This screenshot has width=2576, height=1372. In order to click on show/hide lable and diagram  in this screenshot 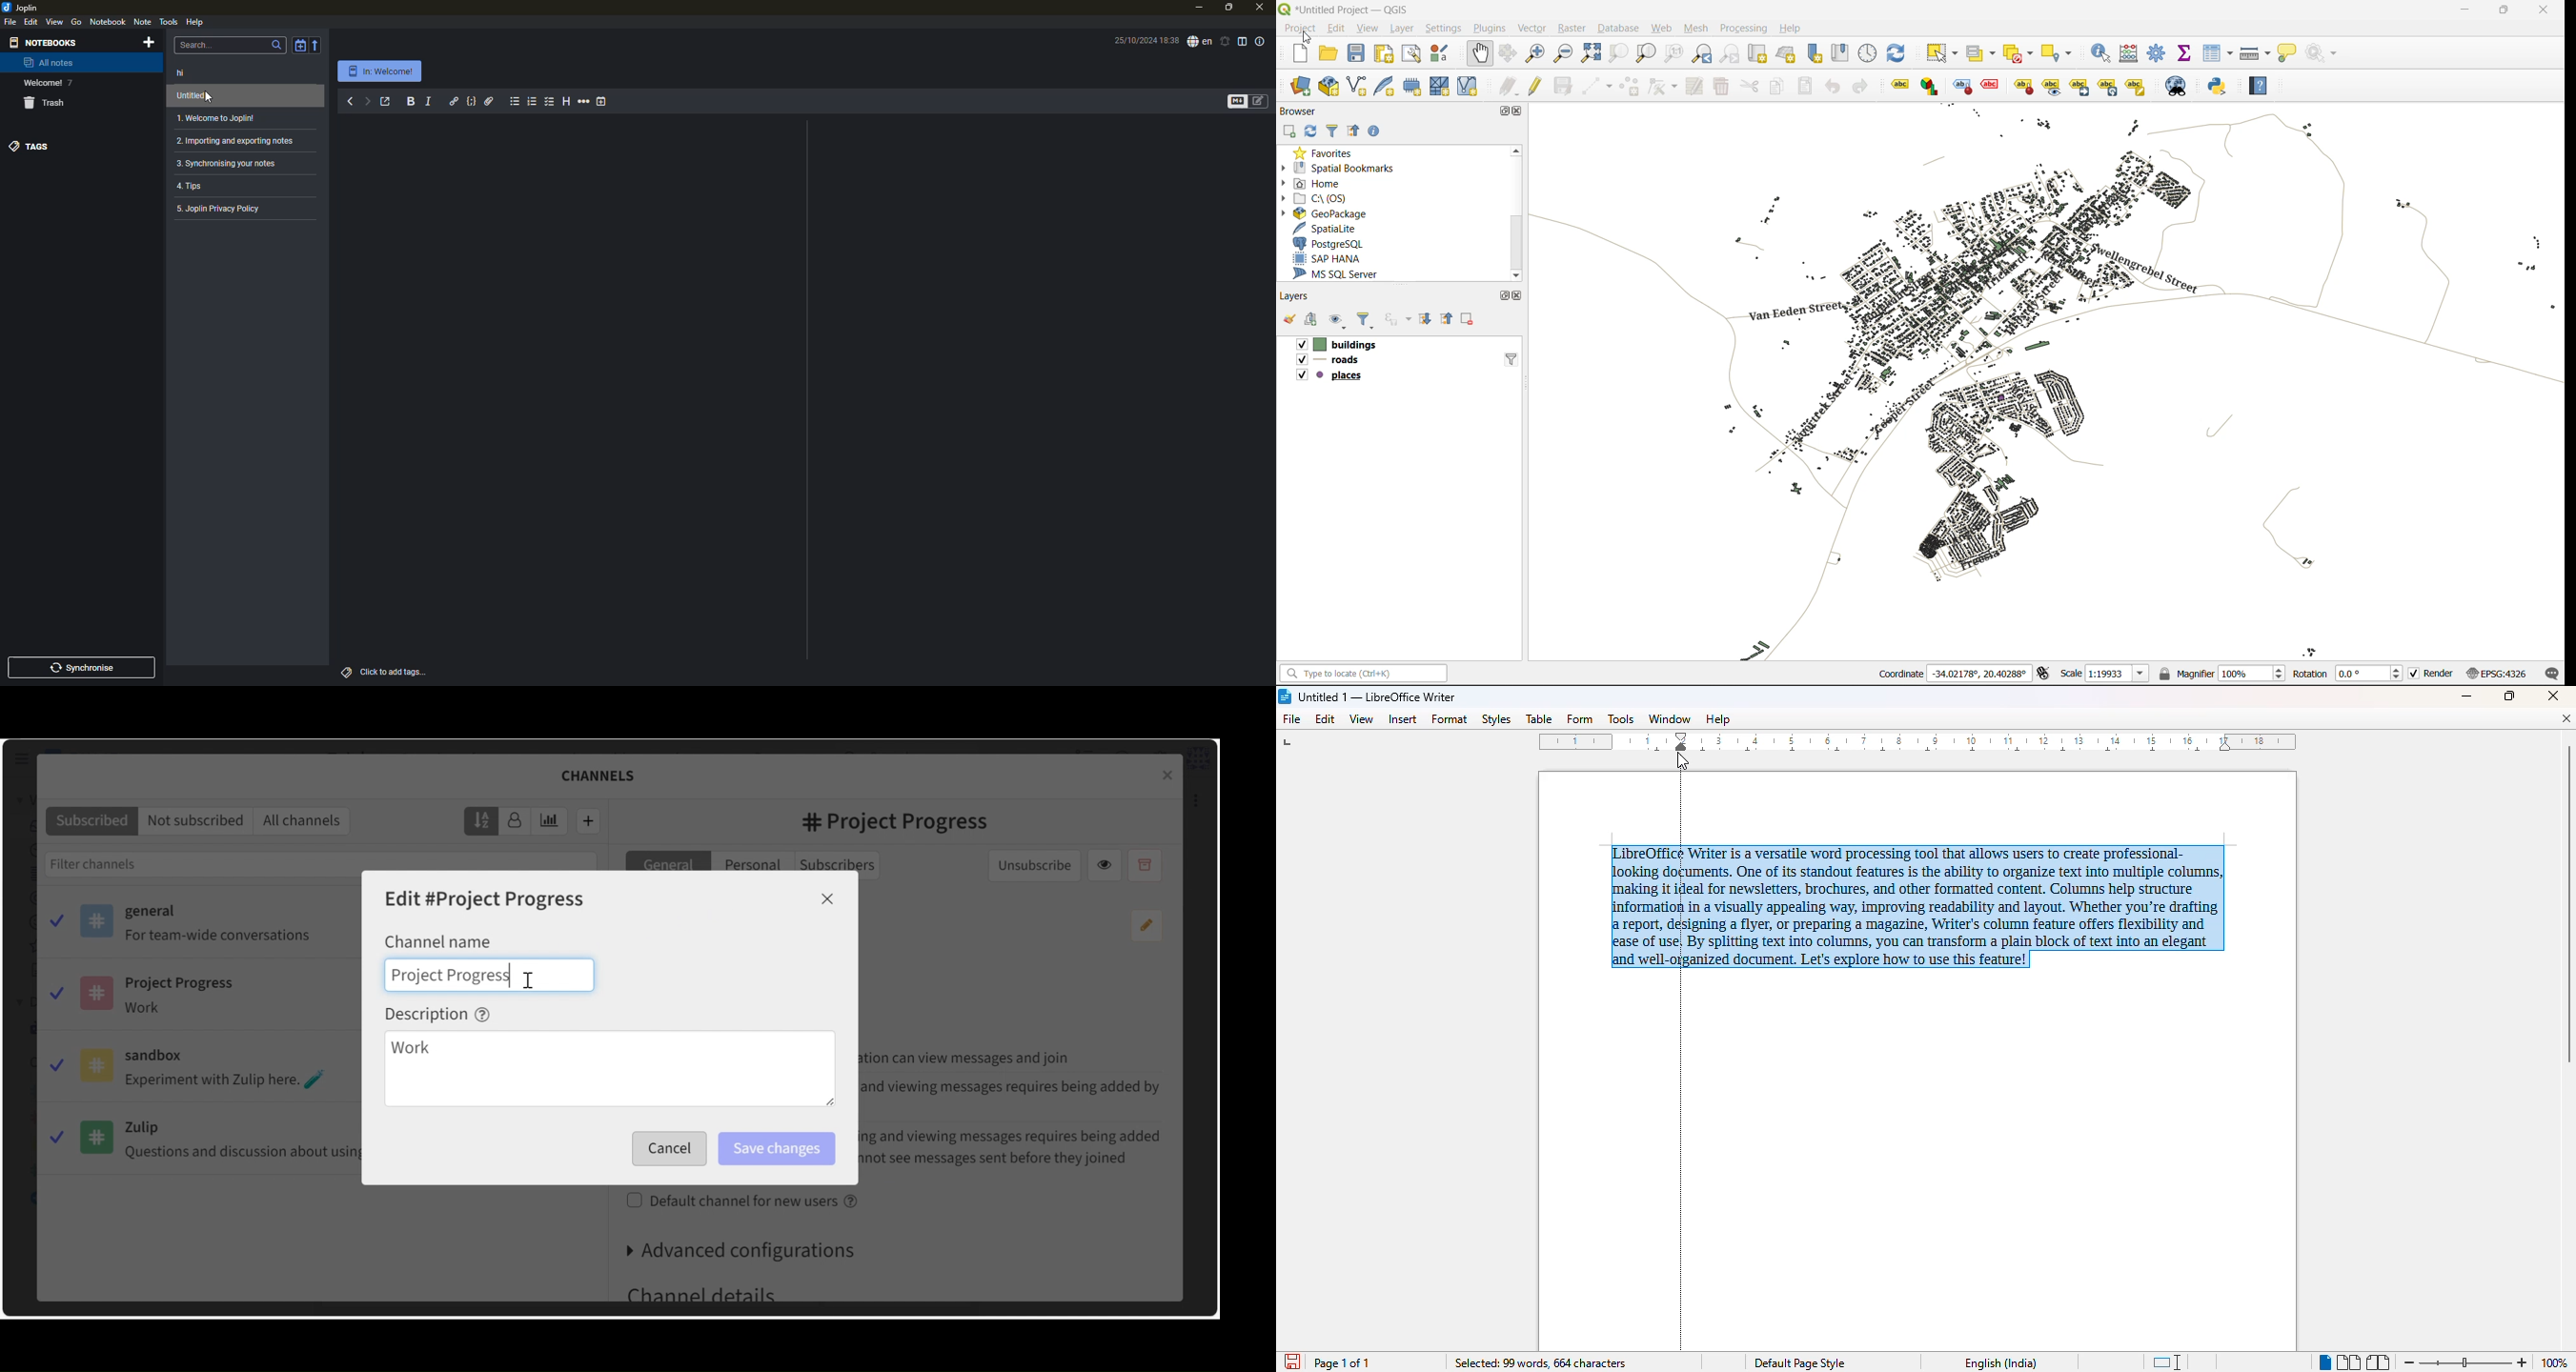, I will do `click(2023, 85)`.